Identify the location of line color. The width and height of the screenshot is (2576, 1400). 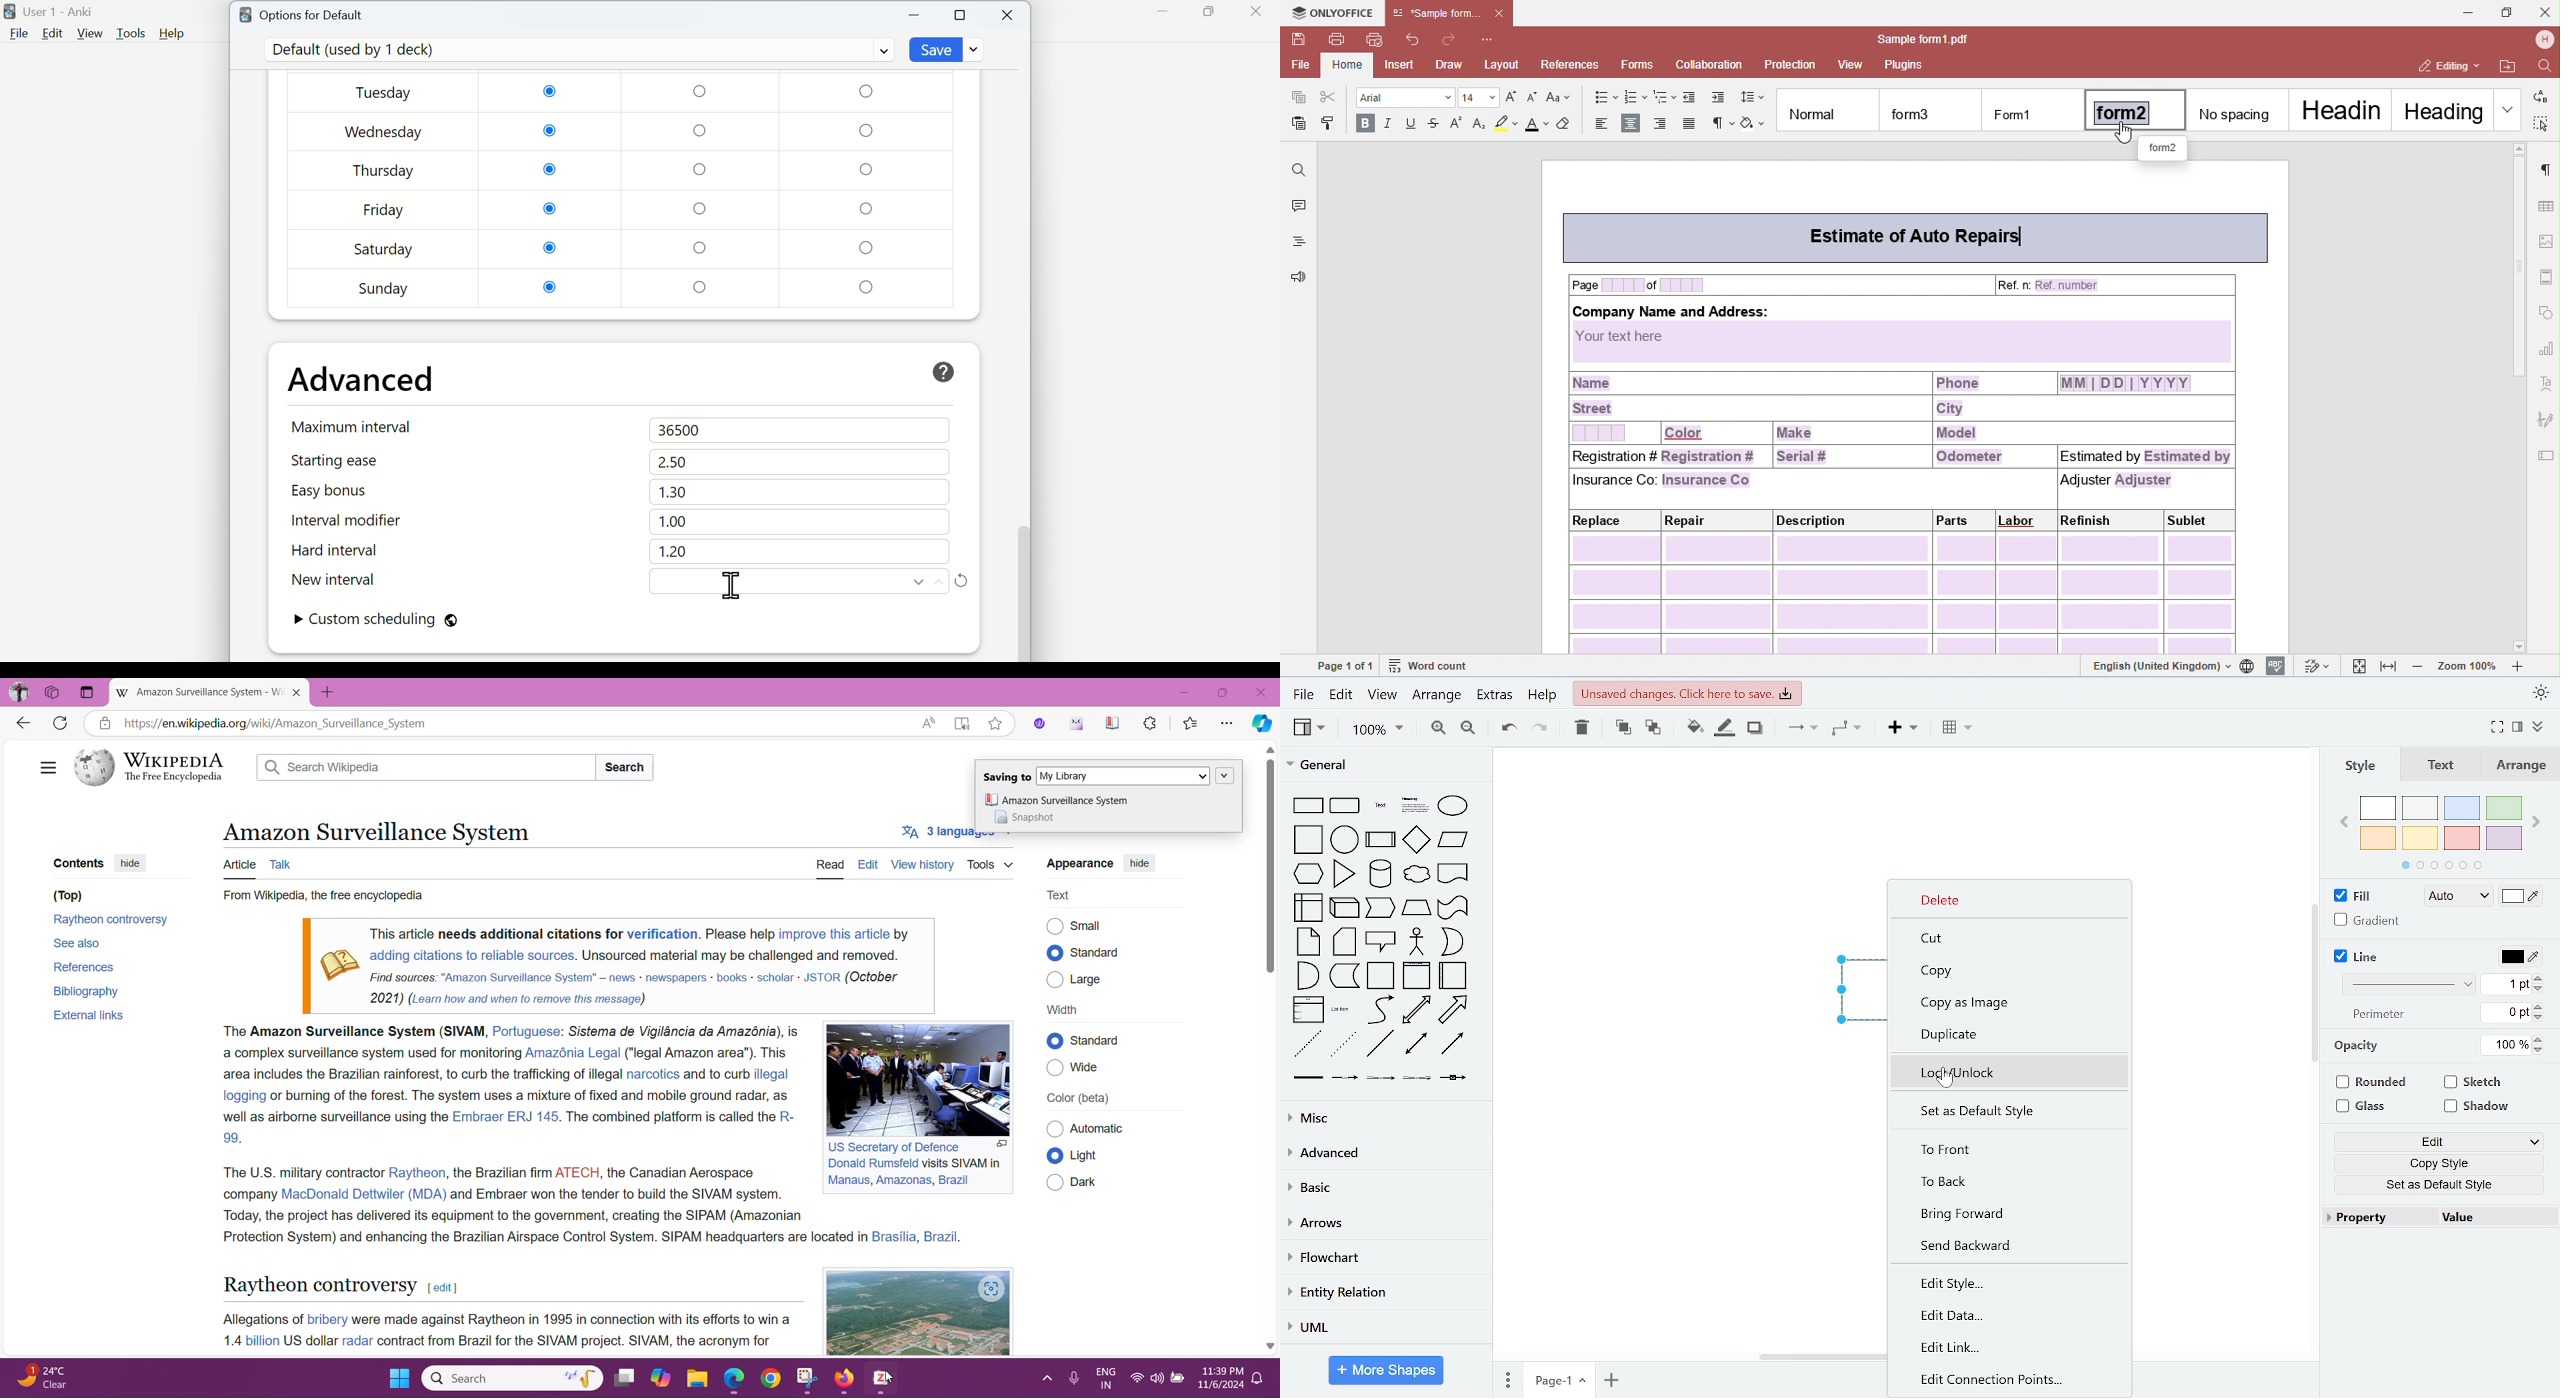
(2519, 957).